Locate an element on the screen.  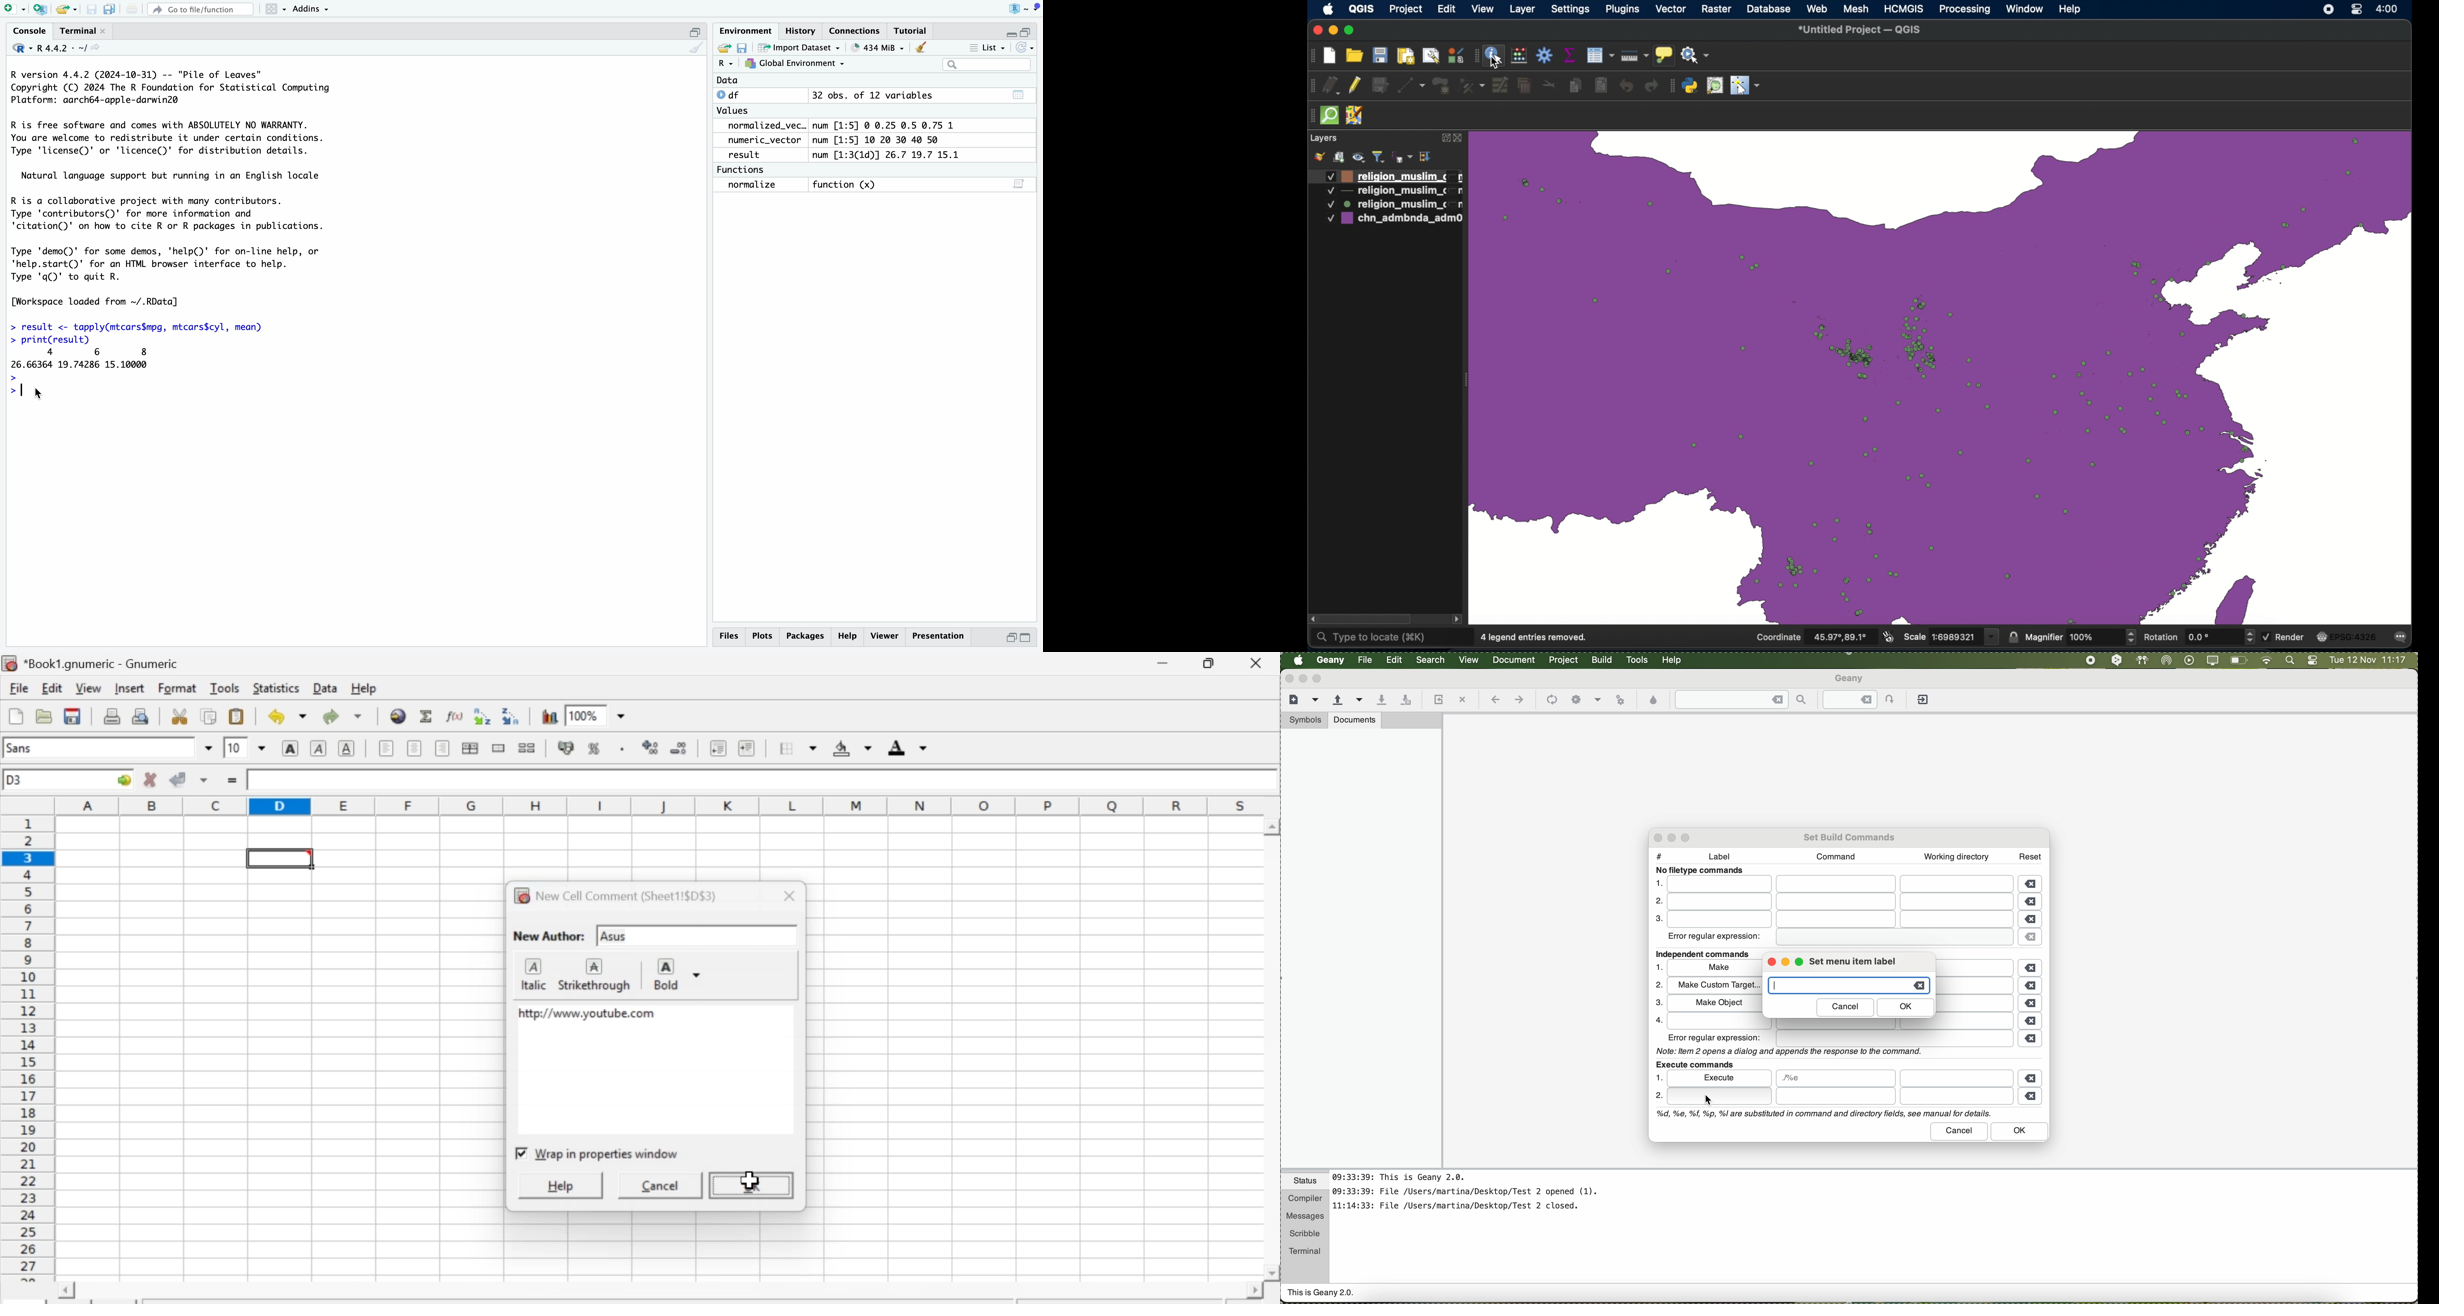
Print is located at coordinates (131, 9).